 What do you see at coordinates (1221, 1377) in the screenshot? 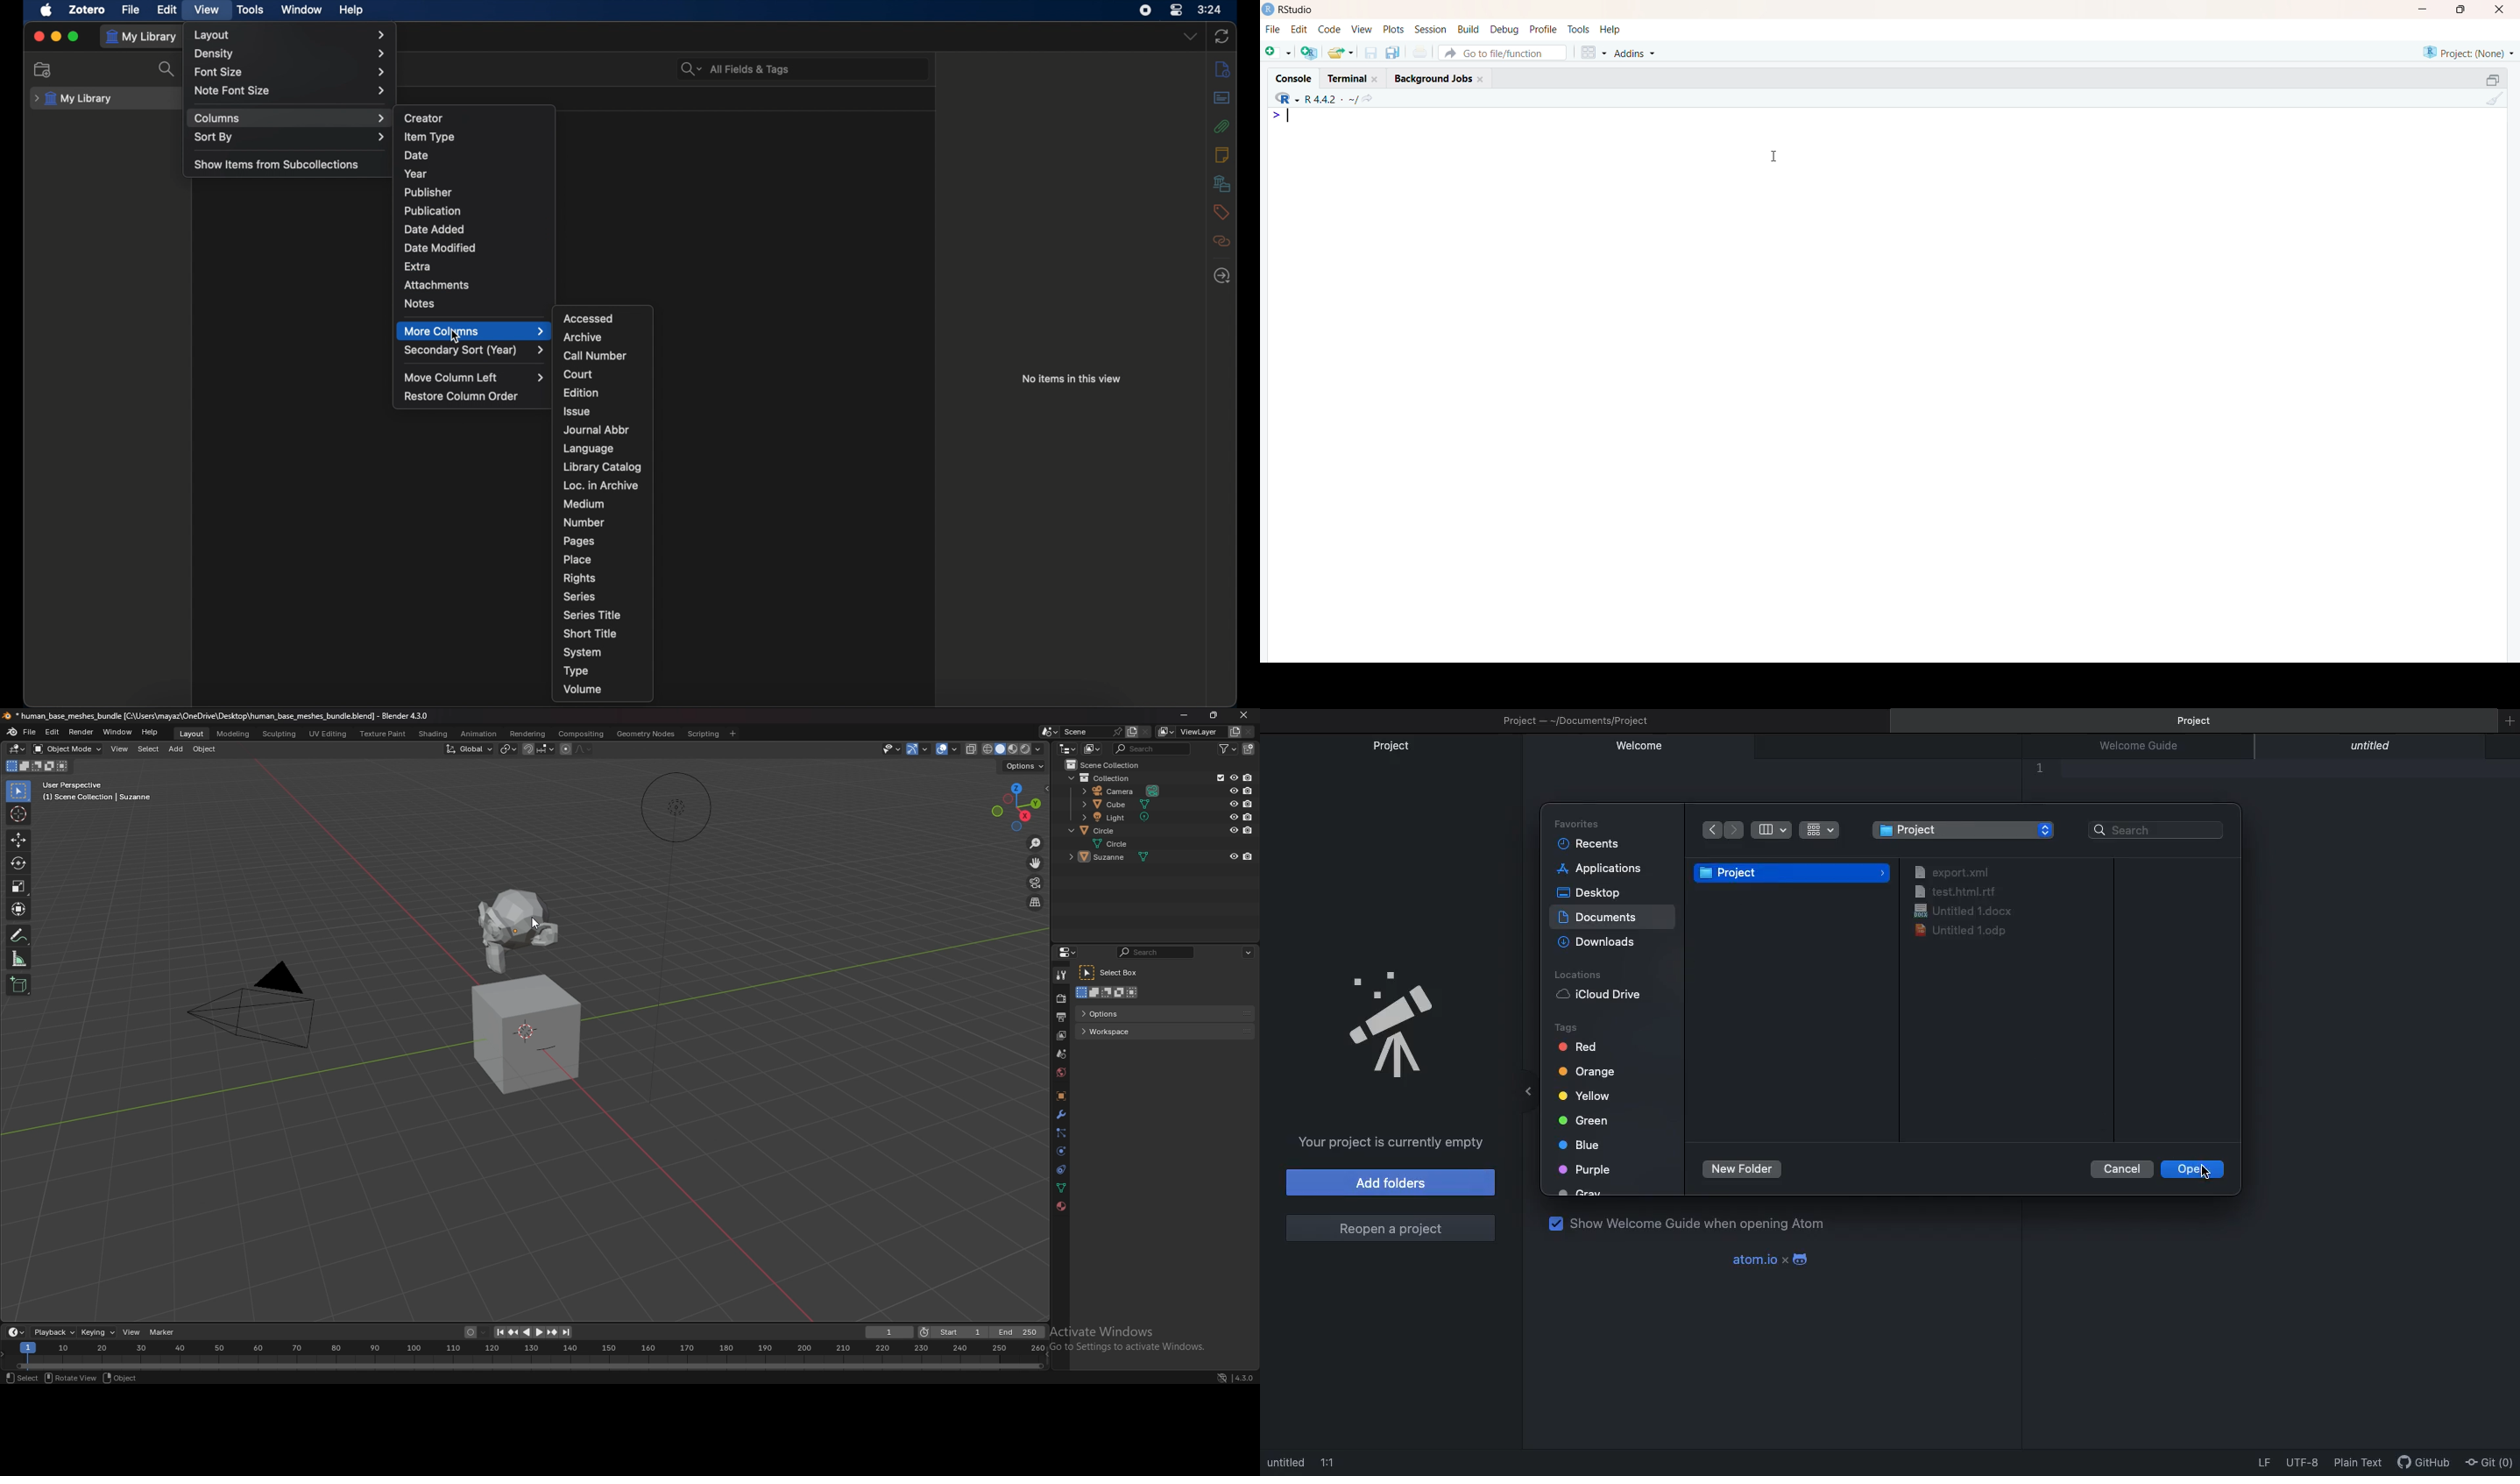
I see `network` at bounding box center [1221, 1377].